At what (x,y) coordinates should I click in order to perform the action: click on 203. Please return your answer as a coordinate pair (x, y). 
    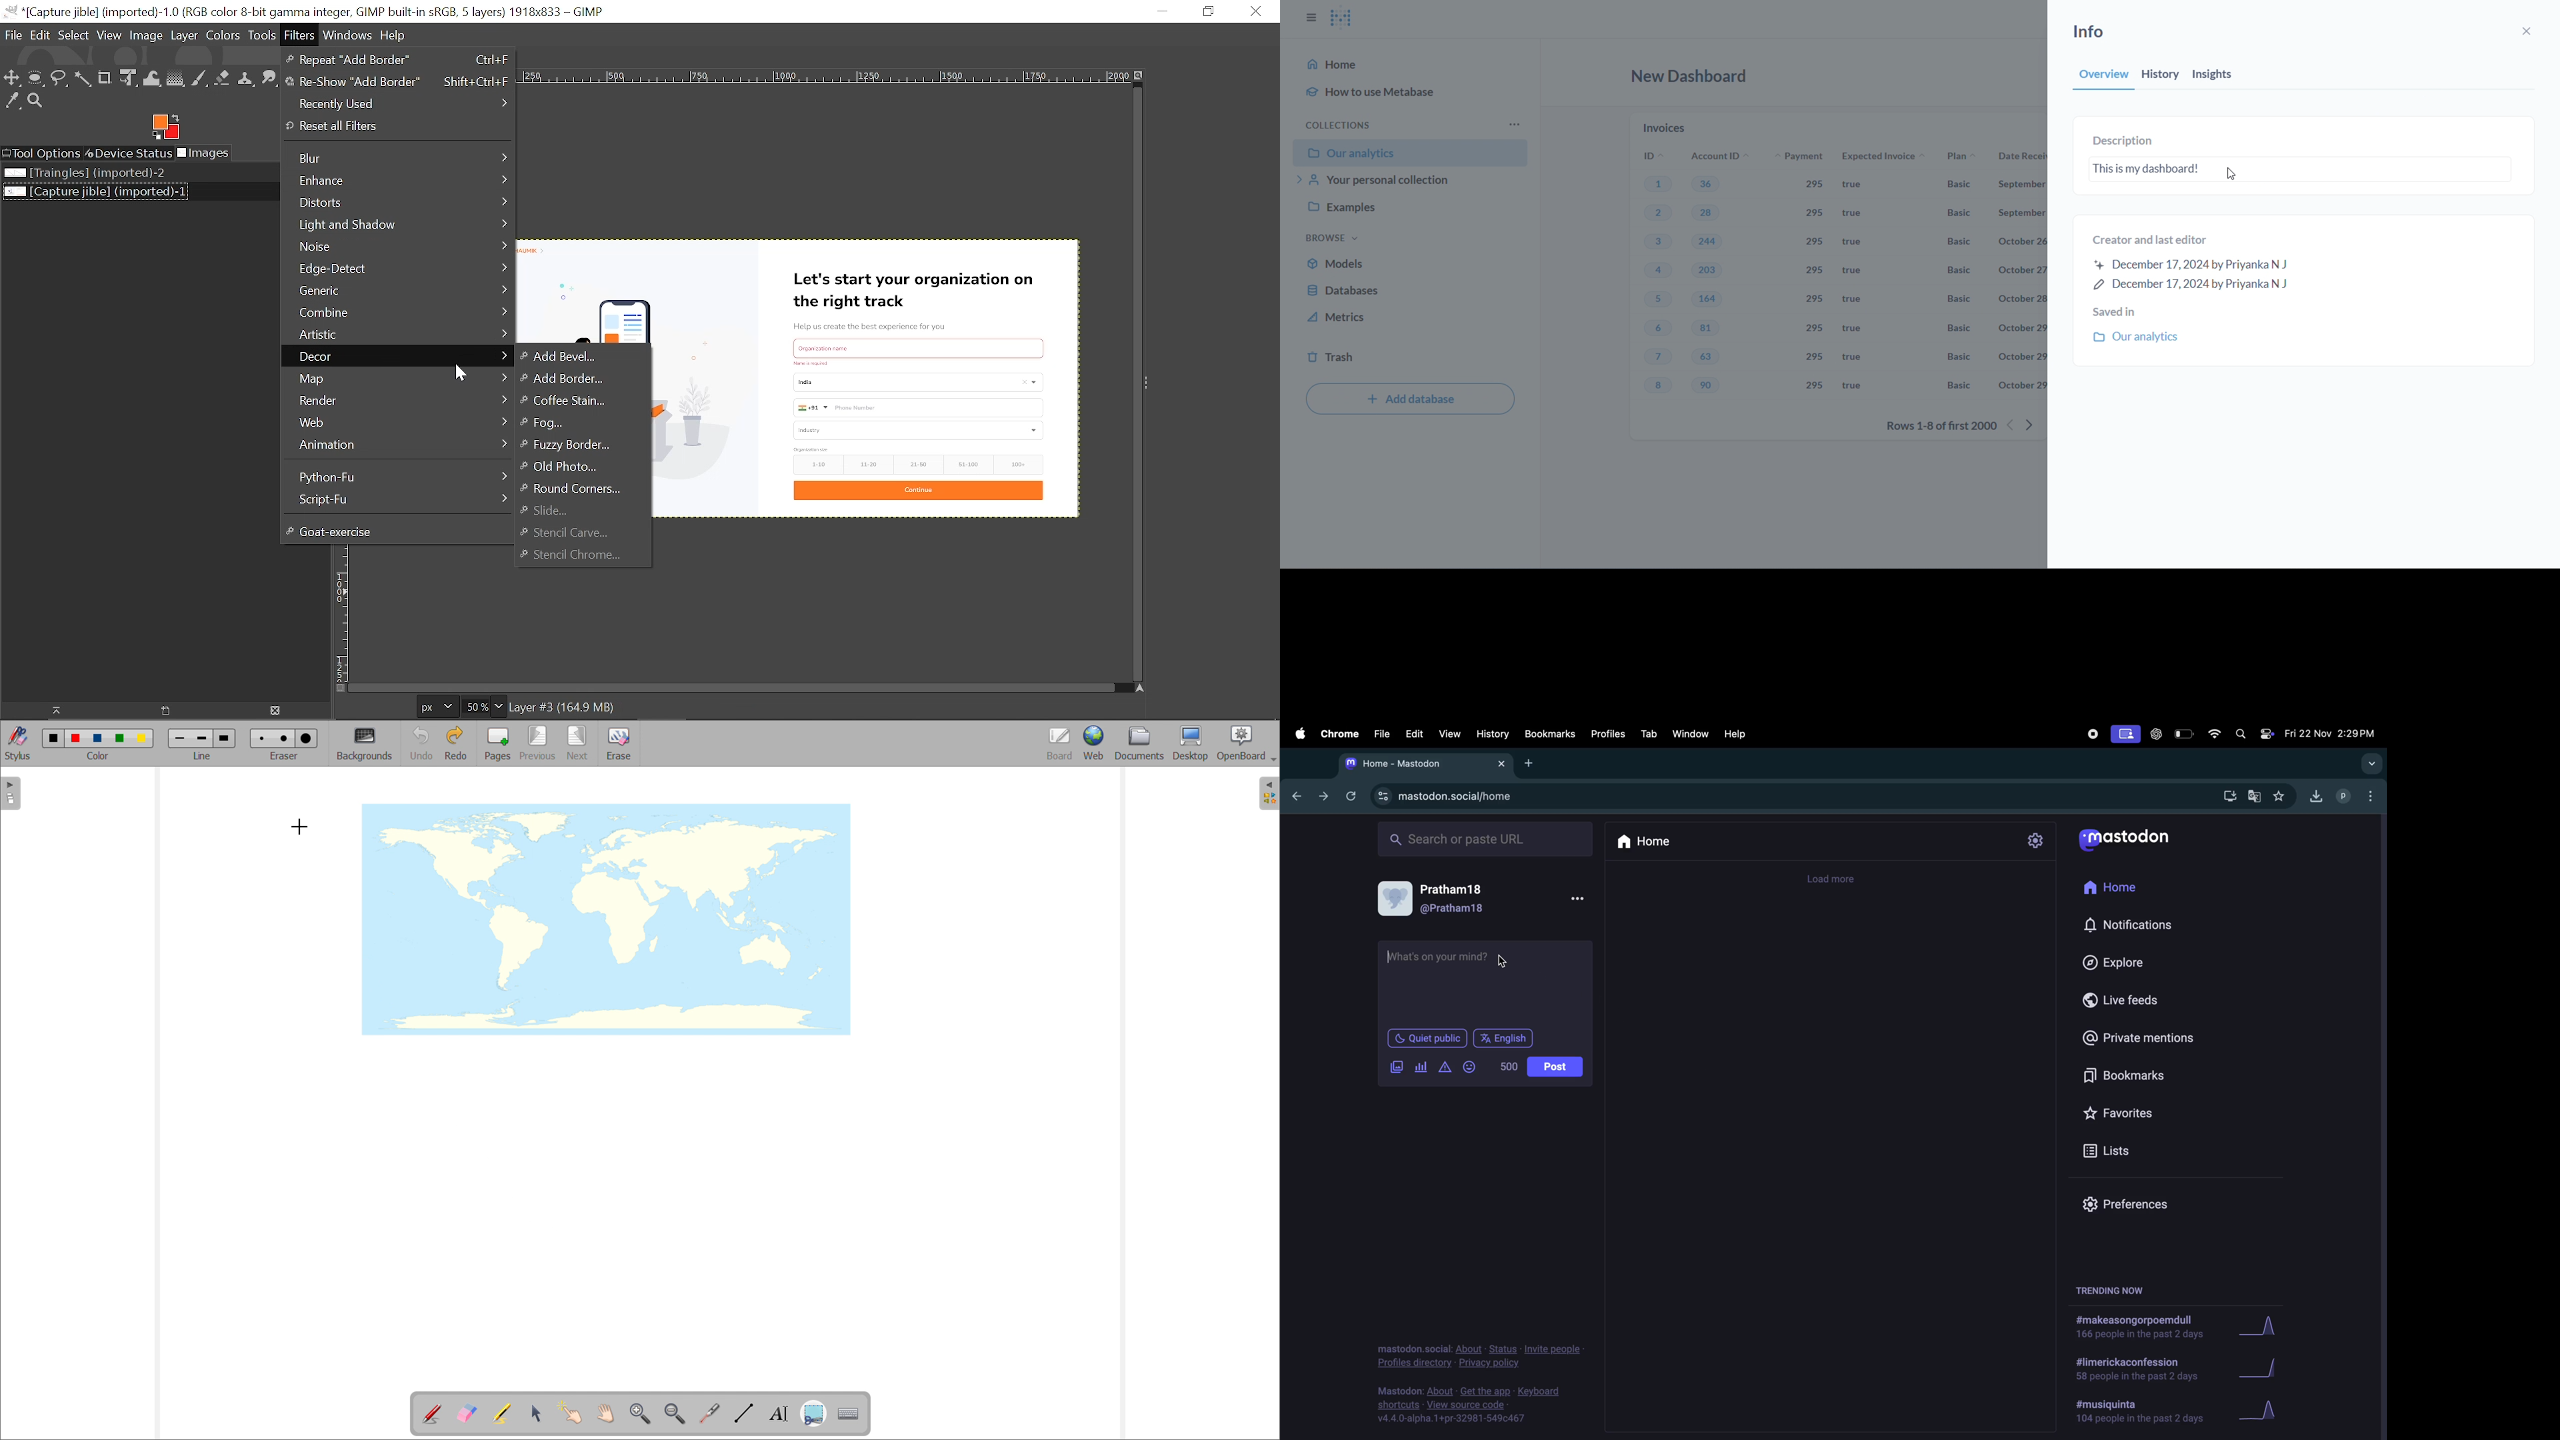
    Looking at the image, I should click on (1709, 271).